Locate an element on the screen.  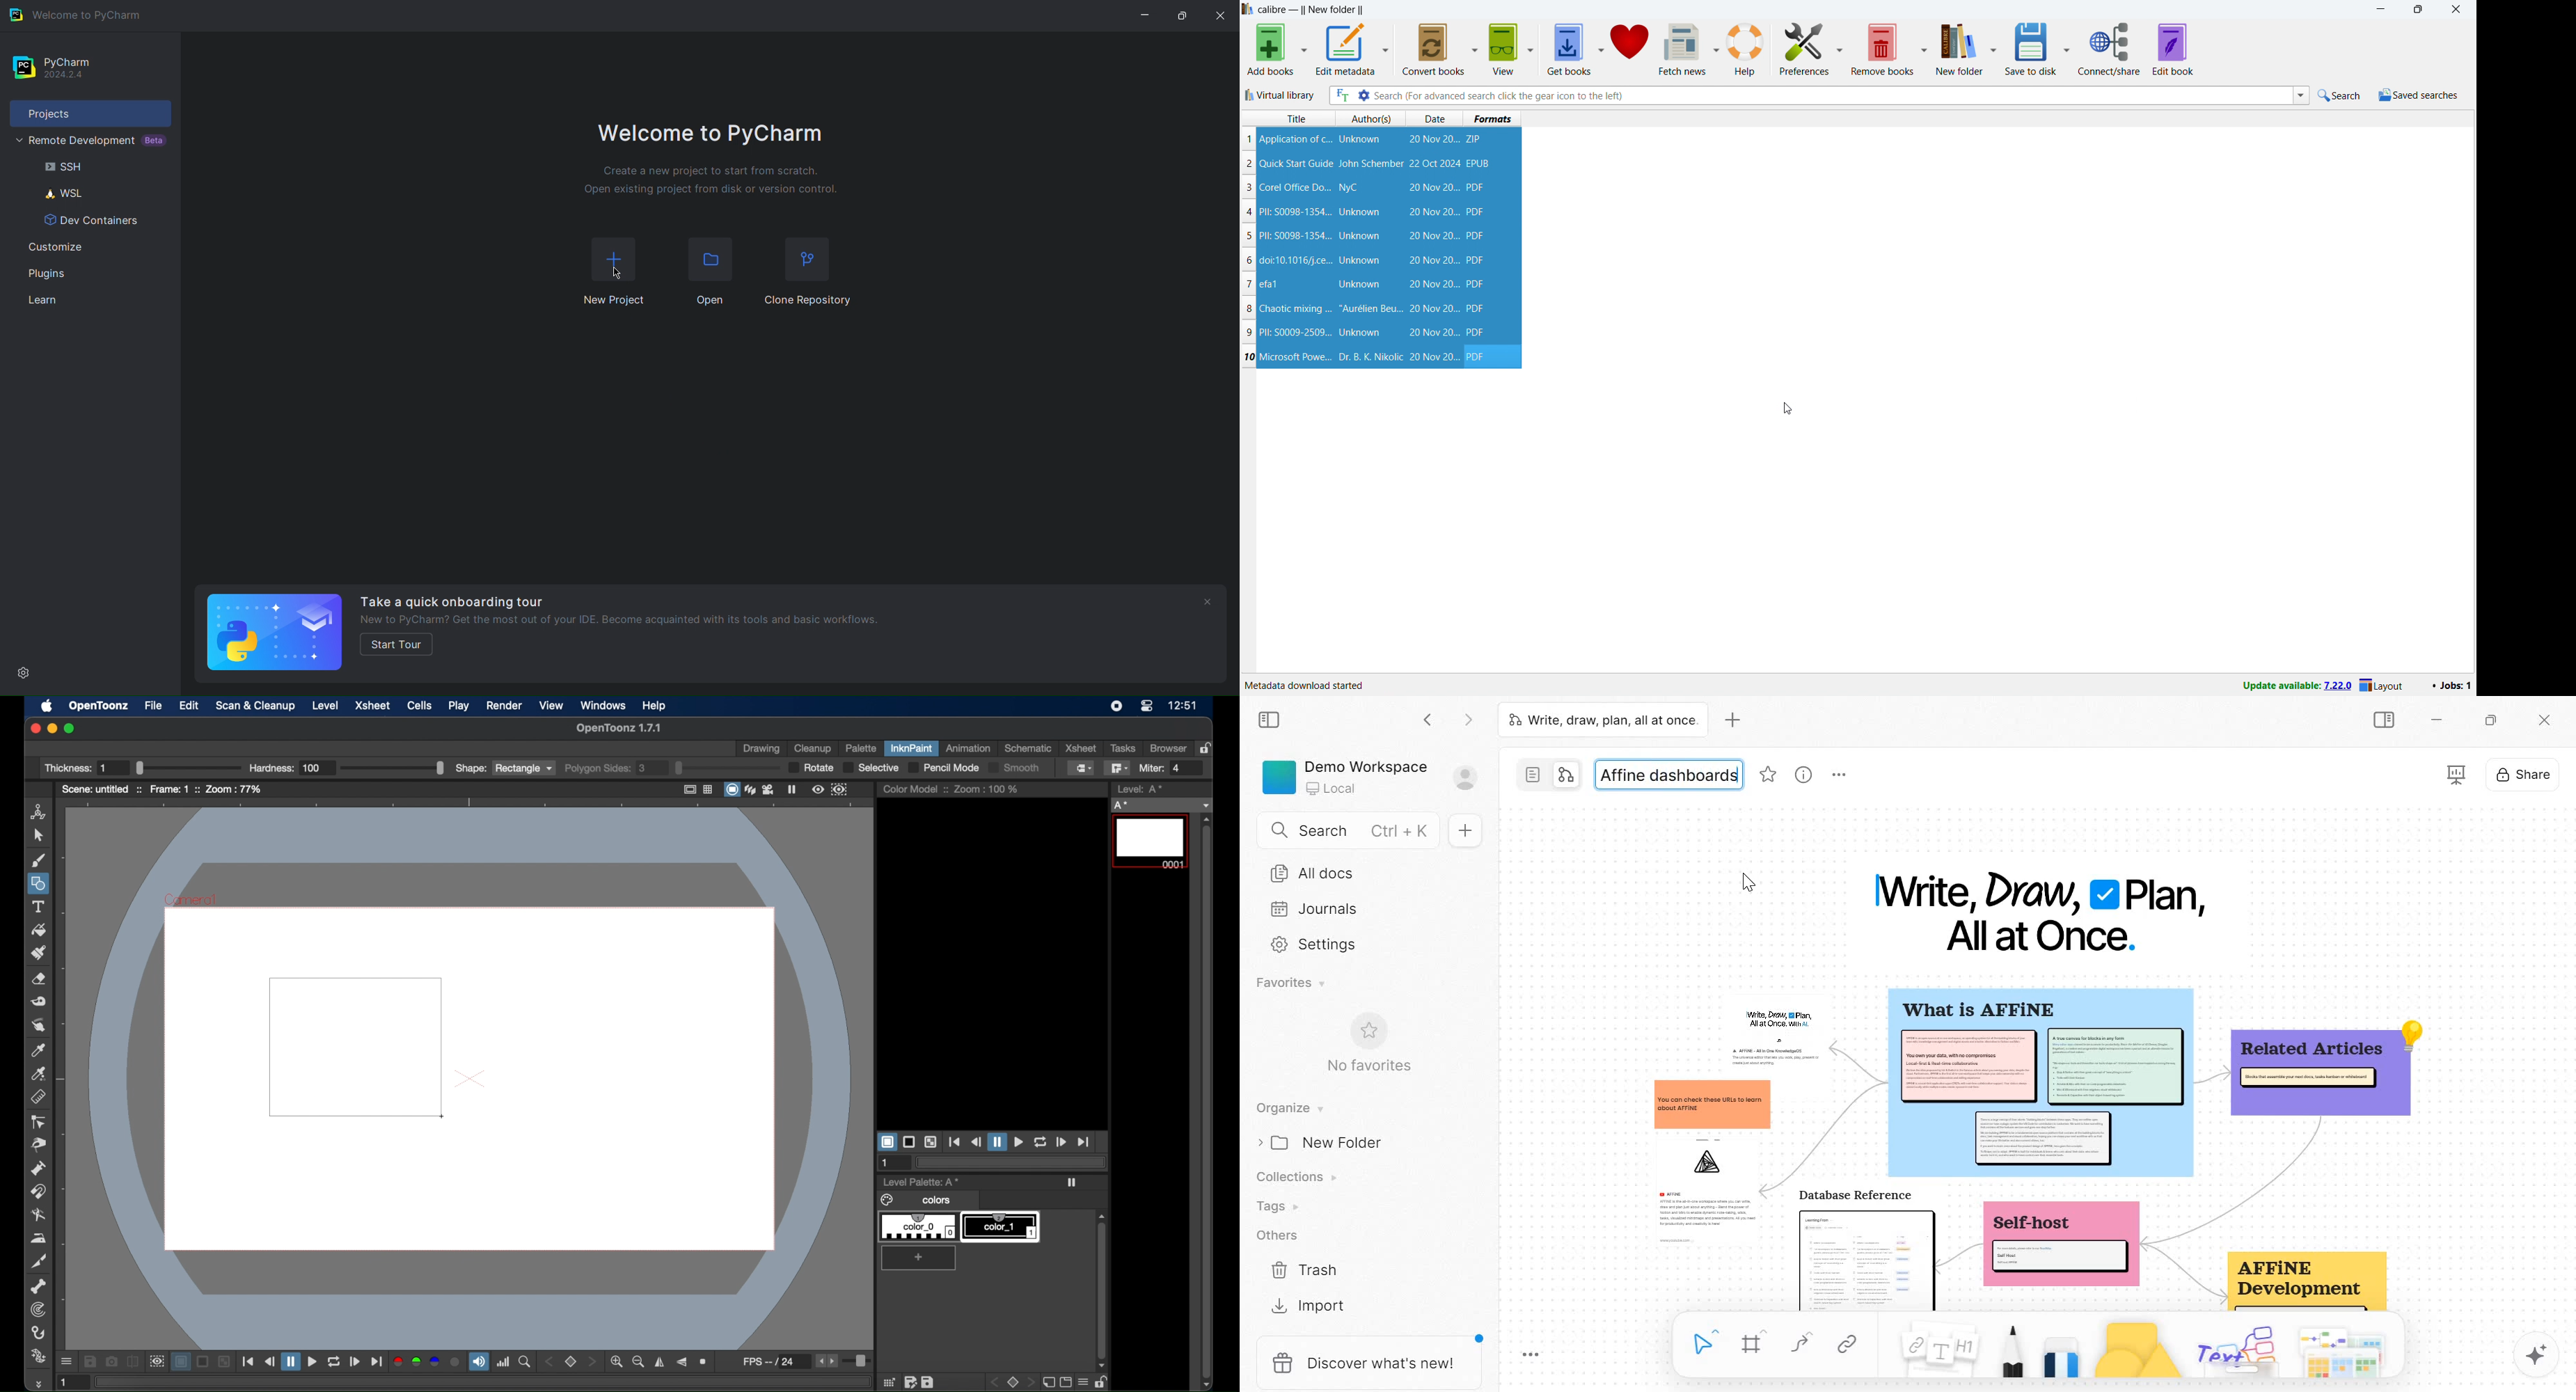
edit metadata is located at coordinates (1346, 48).